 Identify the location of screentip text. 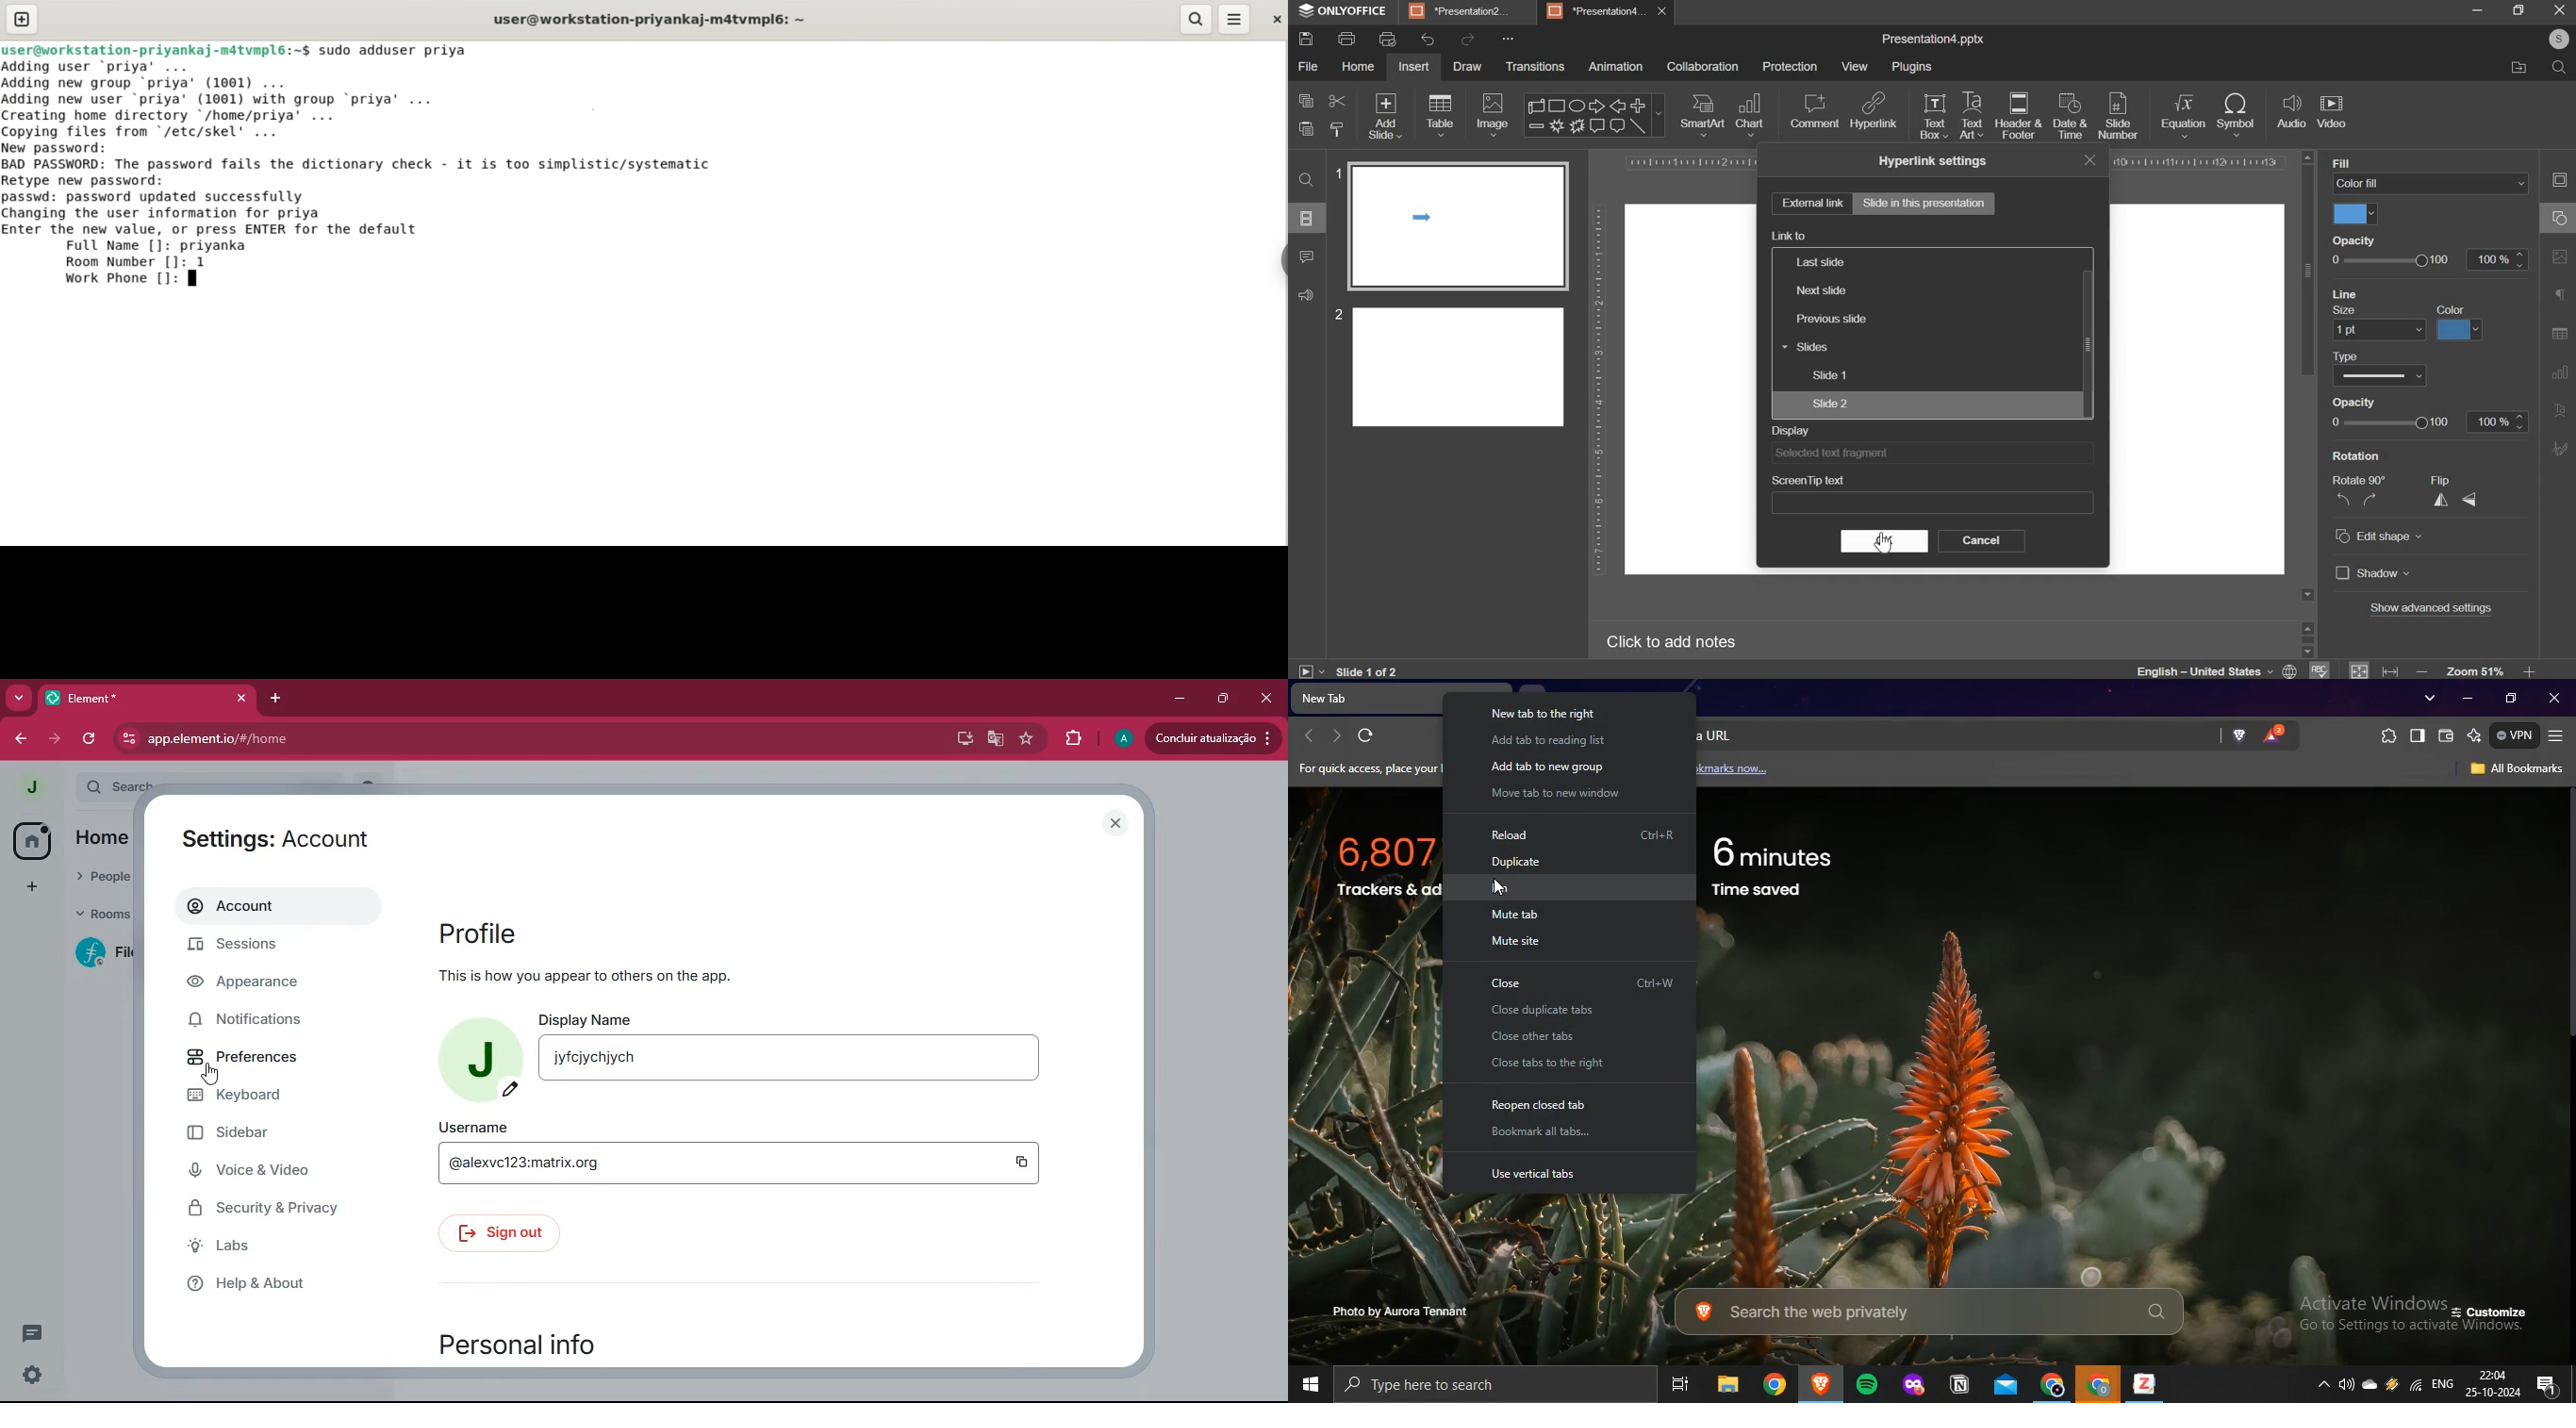
(1926, 477).